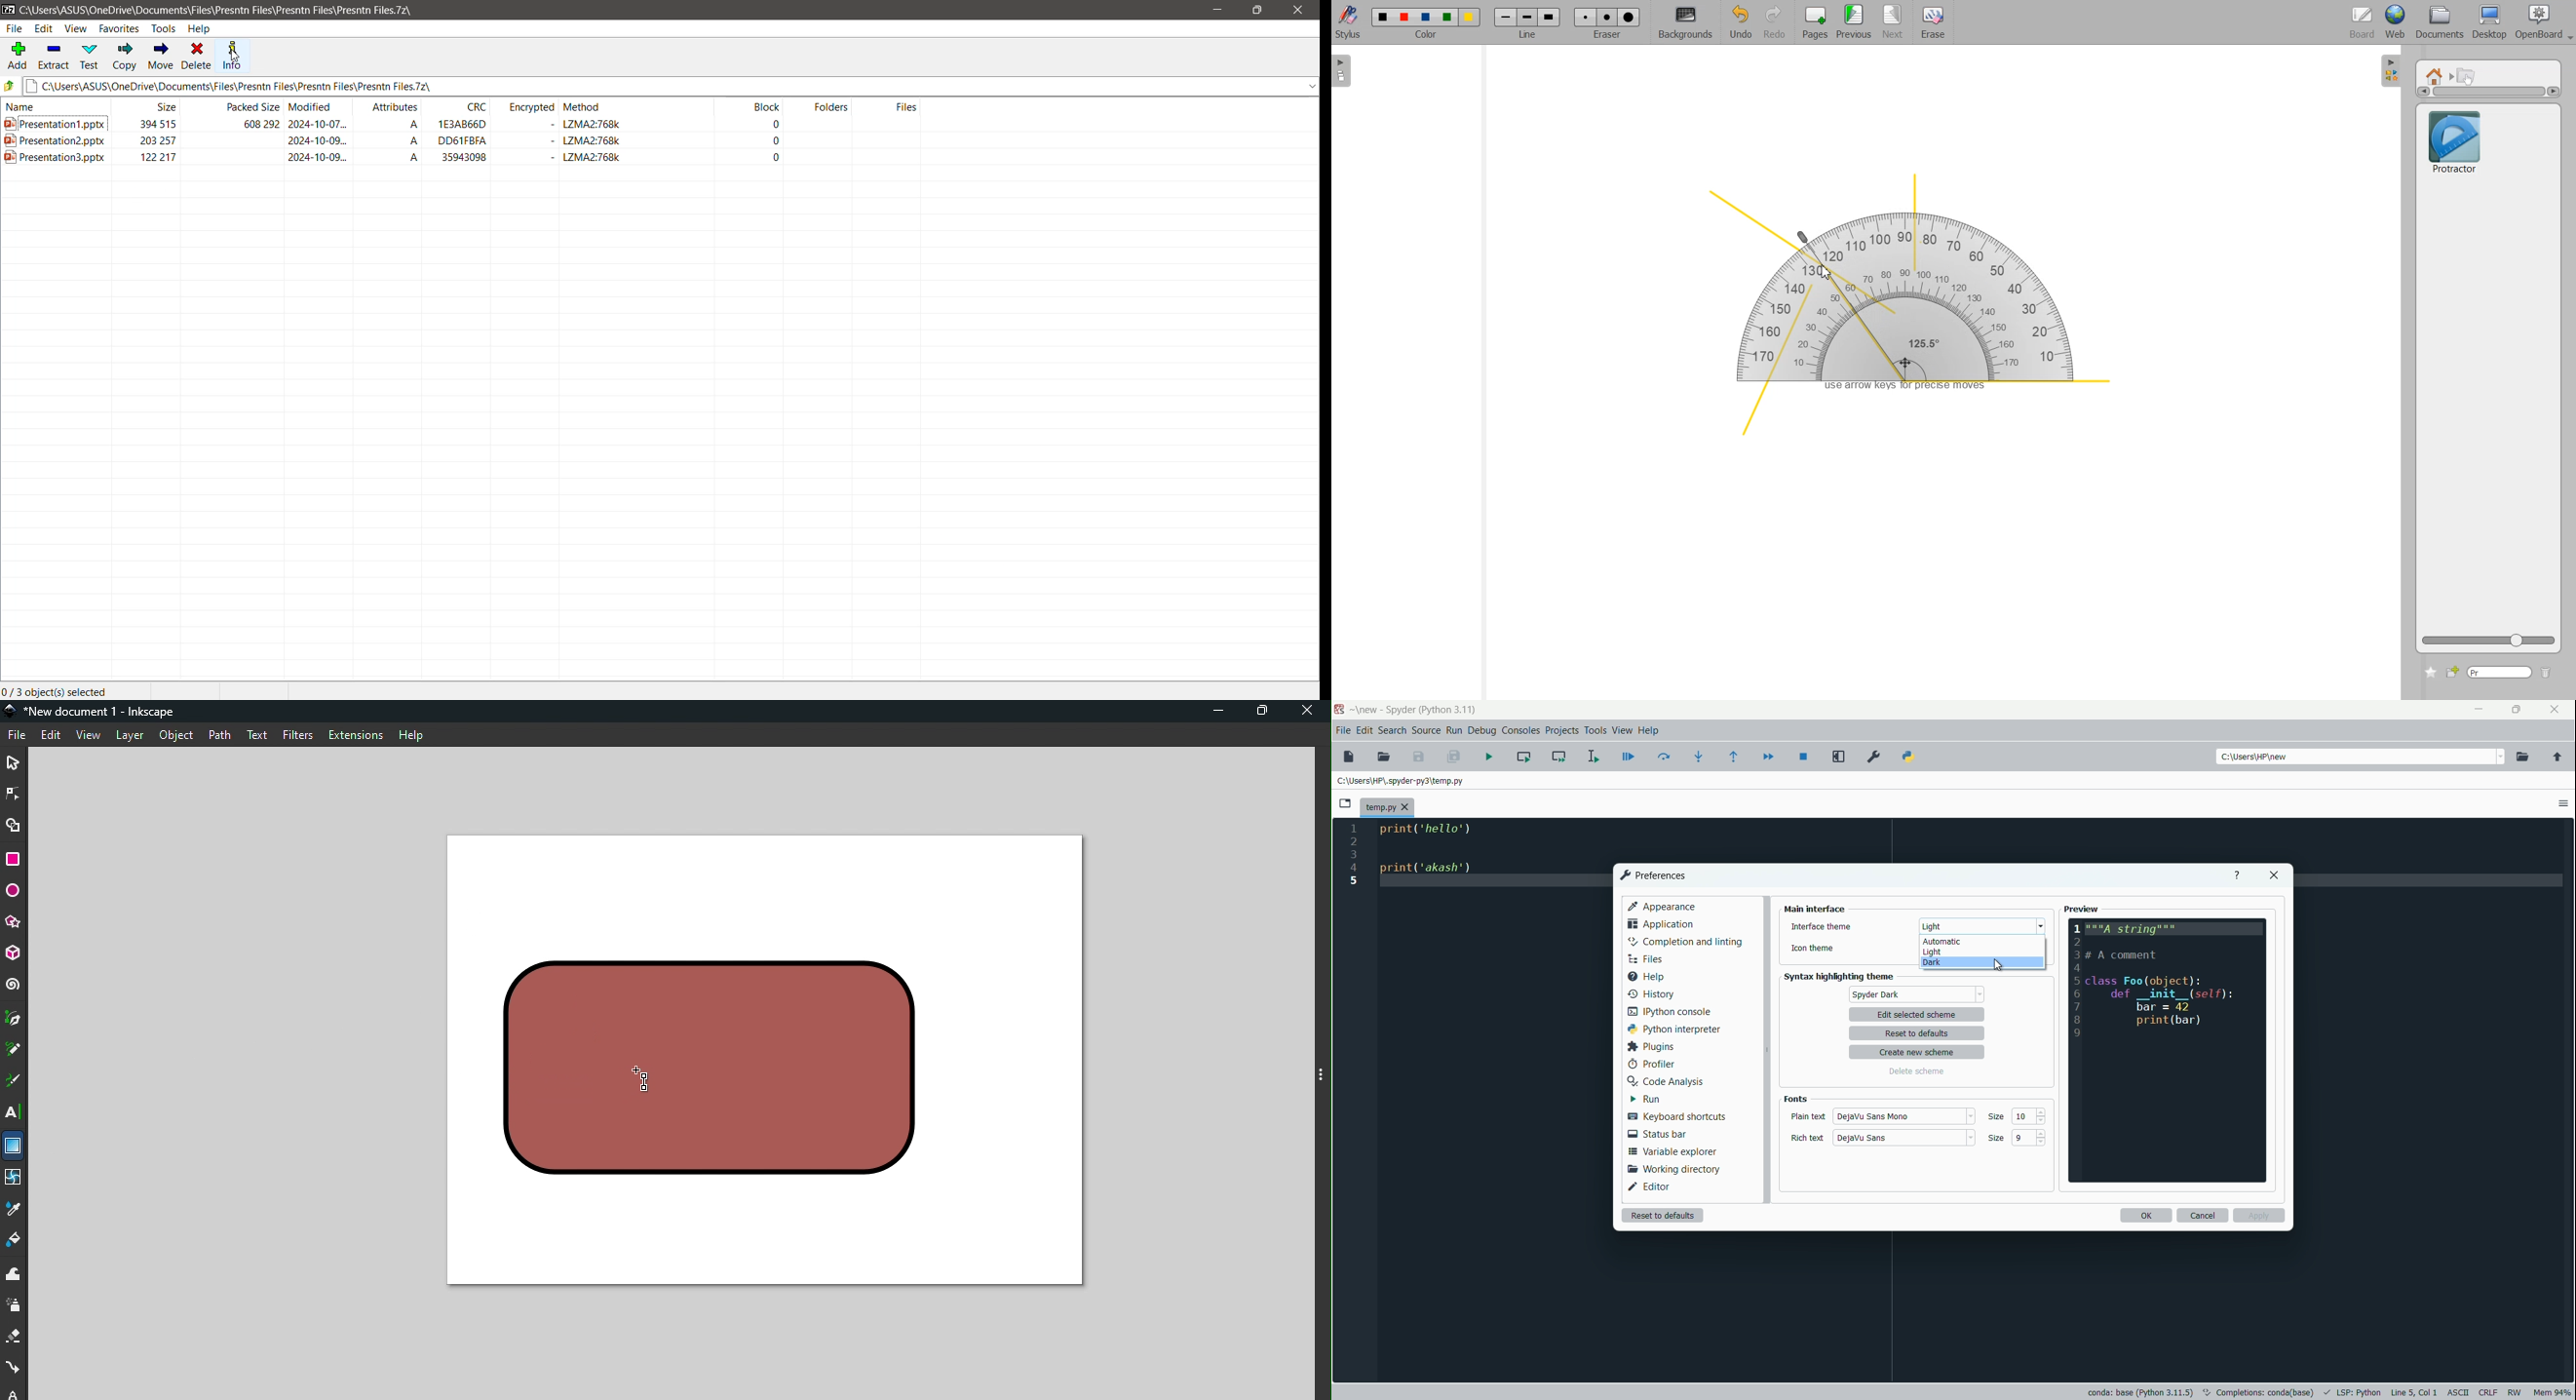 Image resolution: width=2576 pixels, height=1400 pixels. I want to click on Files, so click(902, 108).